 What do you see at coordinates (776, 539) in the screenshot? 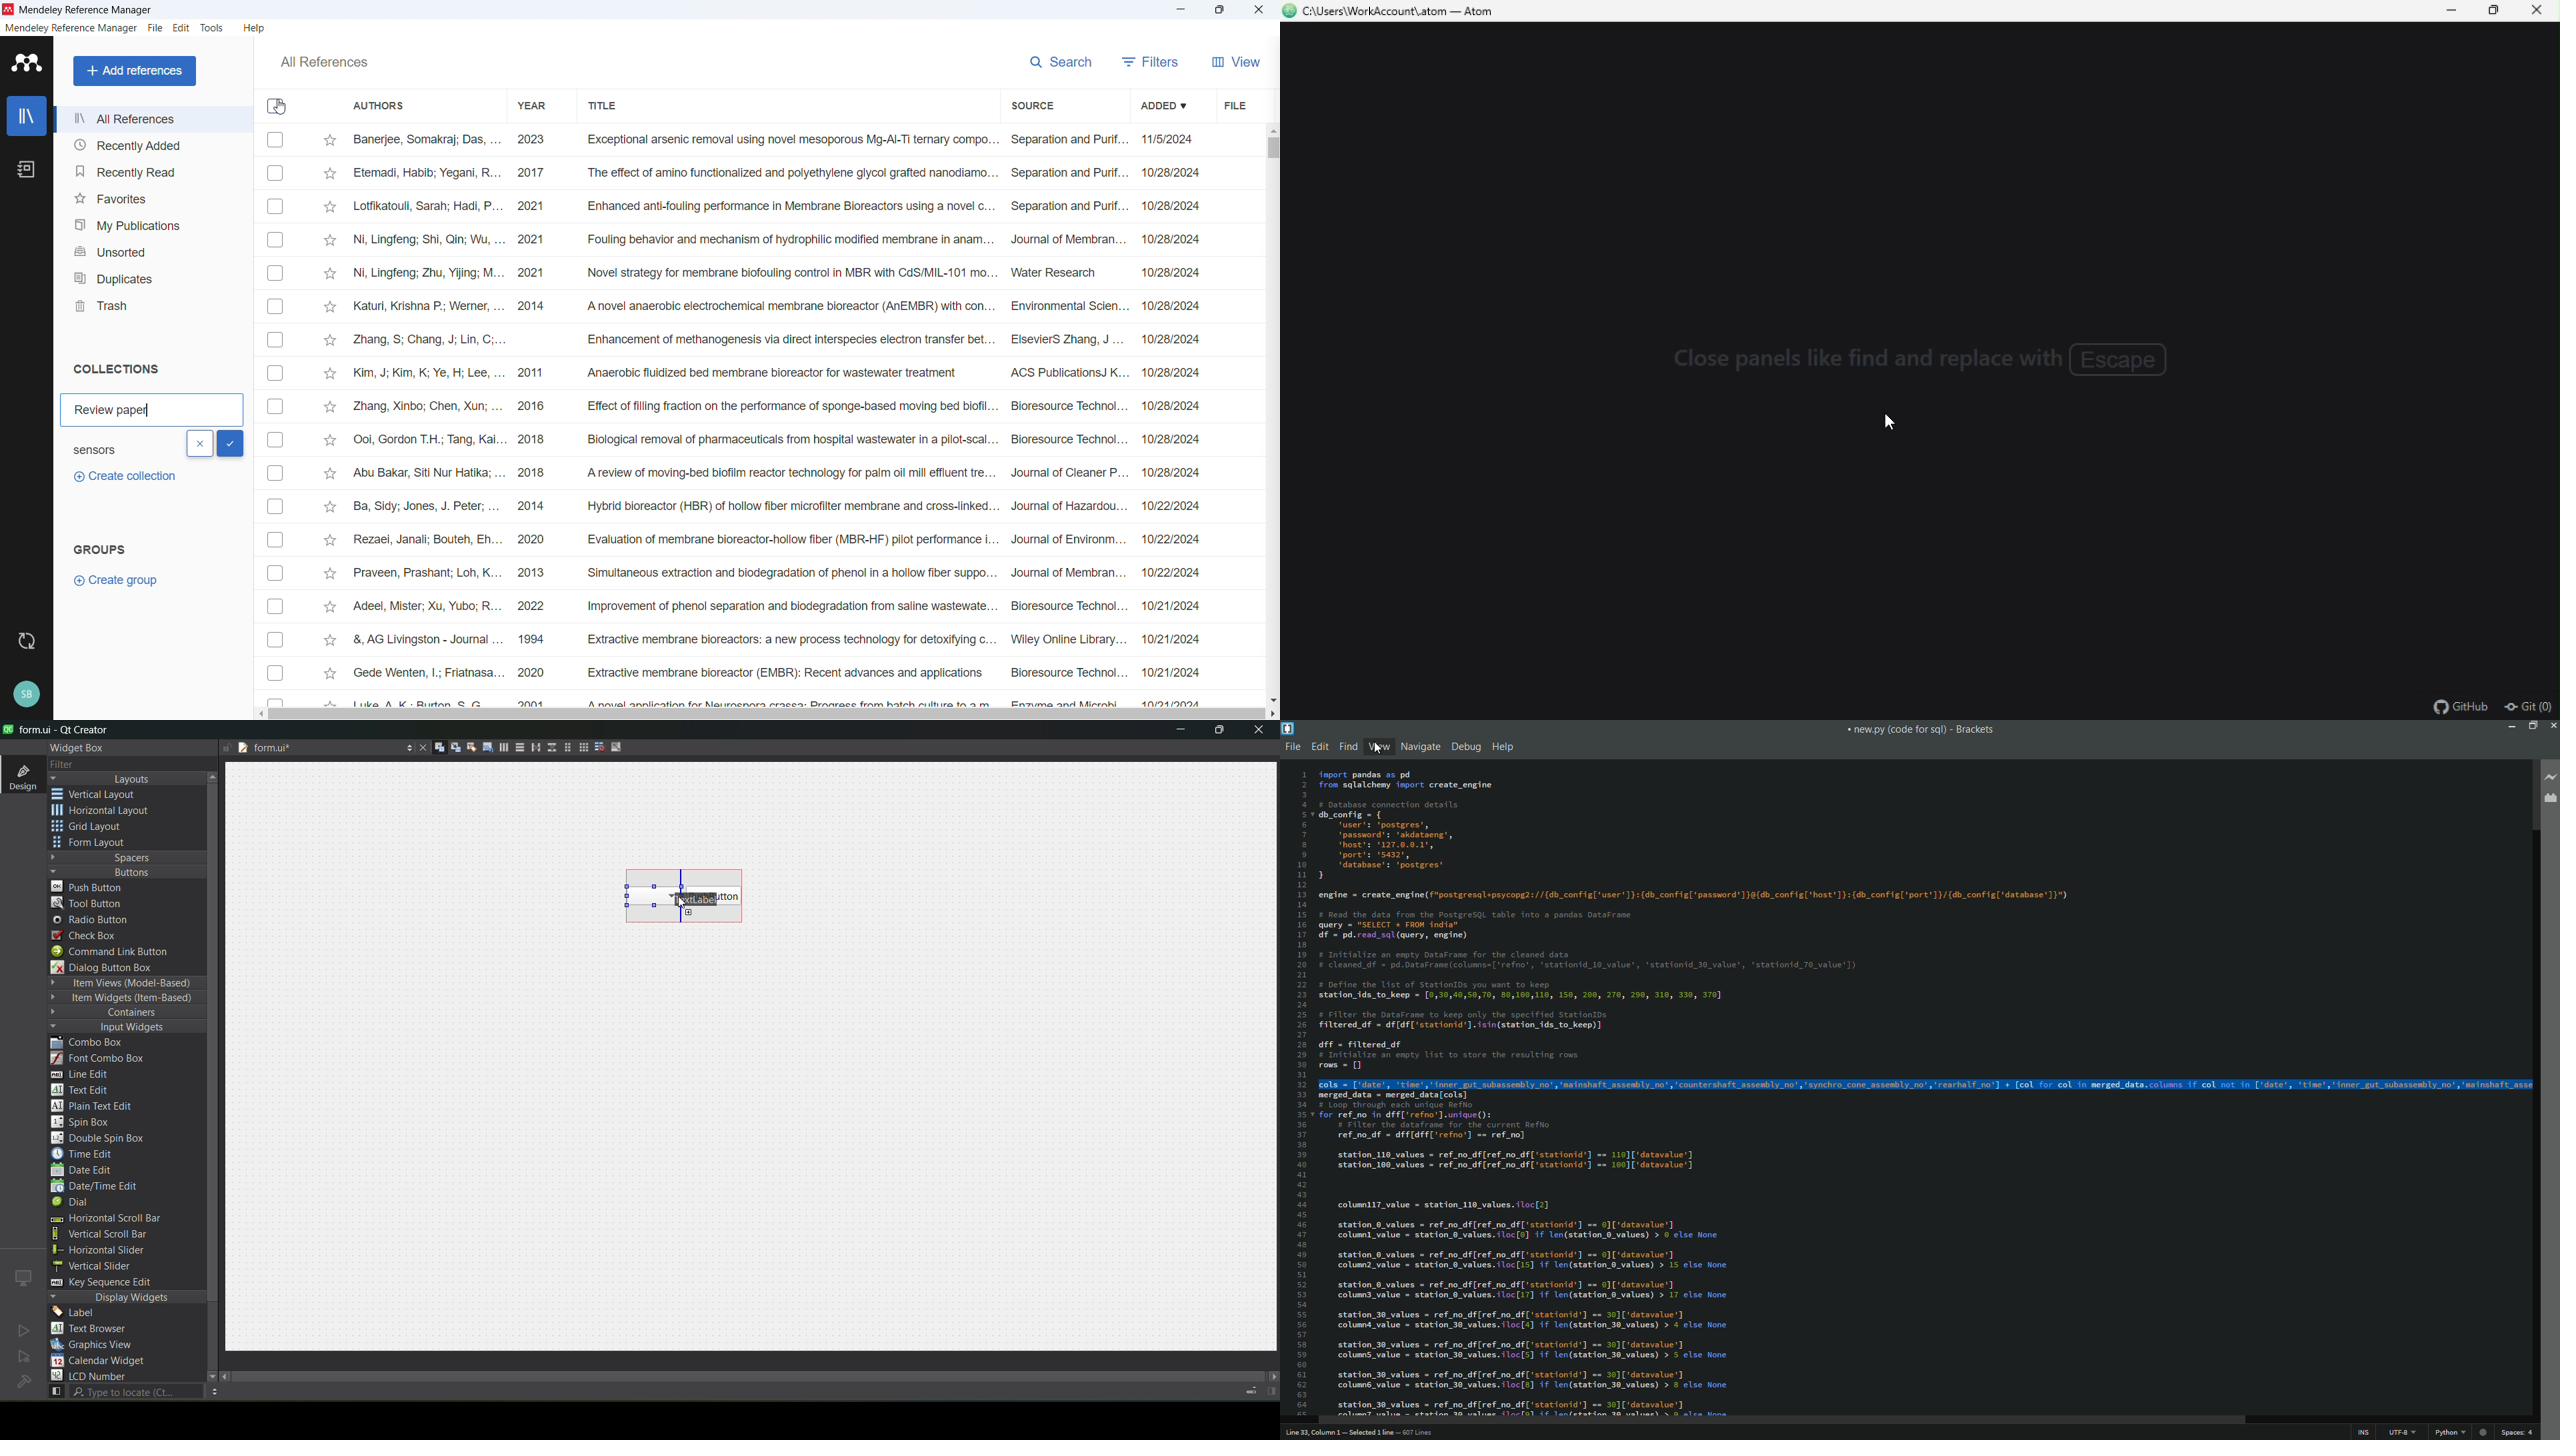
I see `Rezaei, Janali; Bouteh, Eh... 2020 Evaluation of membrane bioreactor-hollow fiber (MBR-HF) pilot performance i... Journal of Environm... 10/22/2024` at bounding box center [776, 539].